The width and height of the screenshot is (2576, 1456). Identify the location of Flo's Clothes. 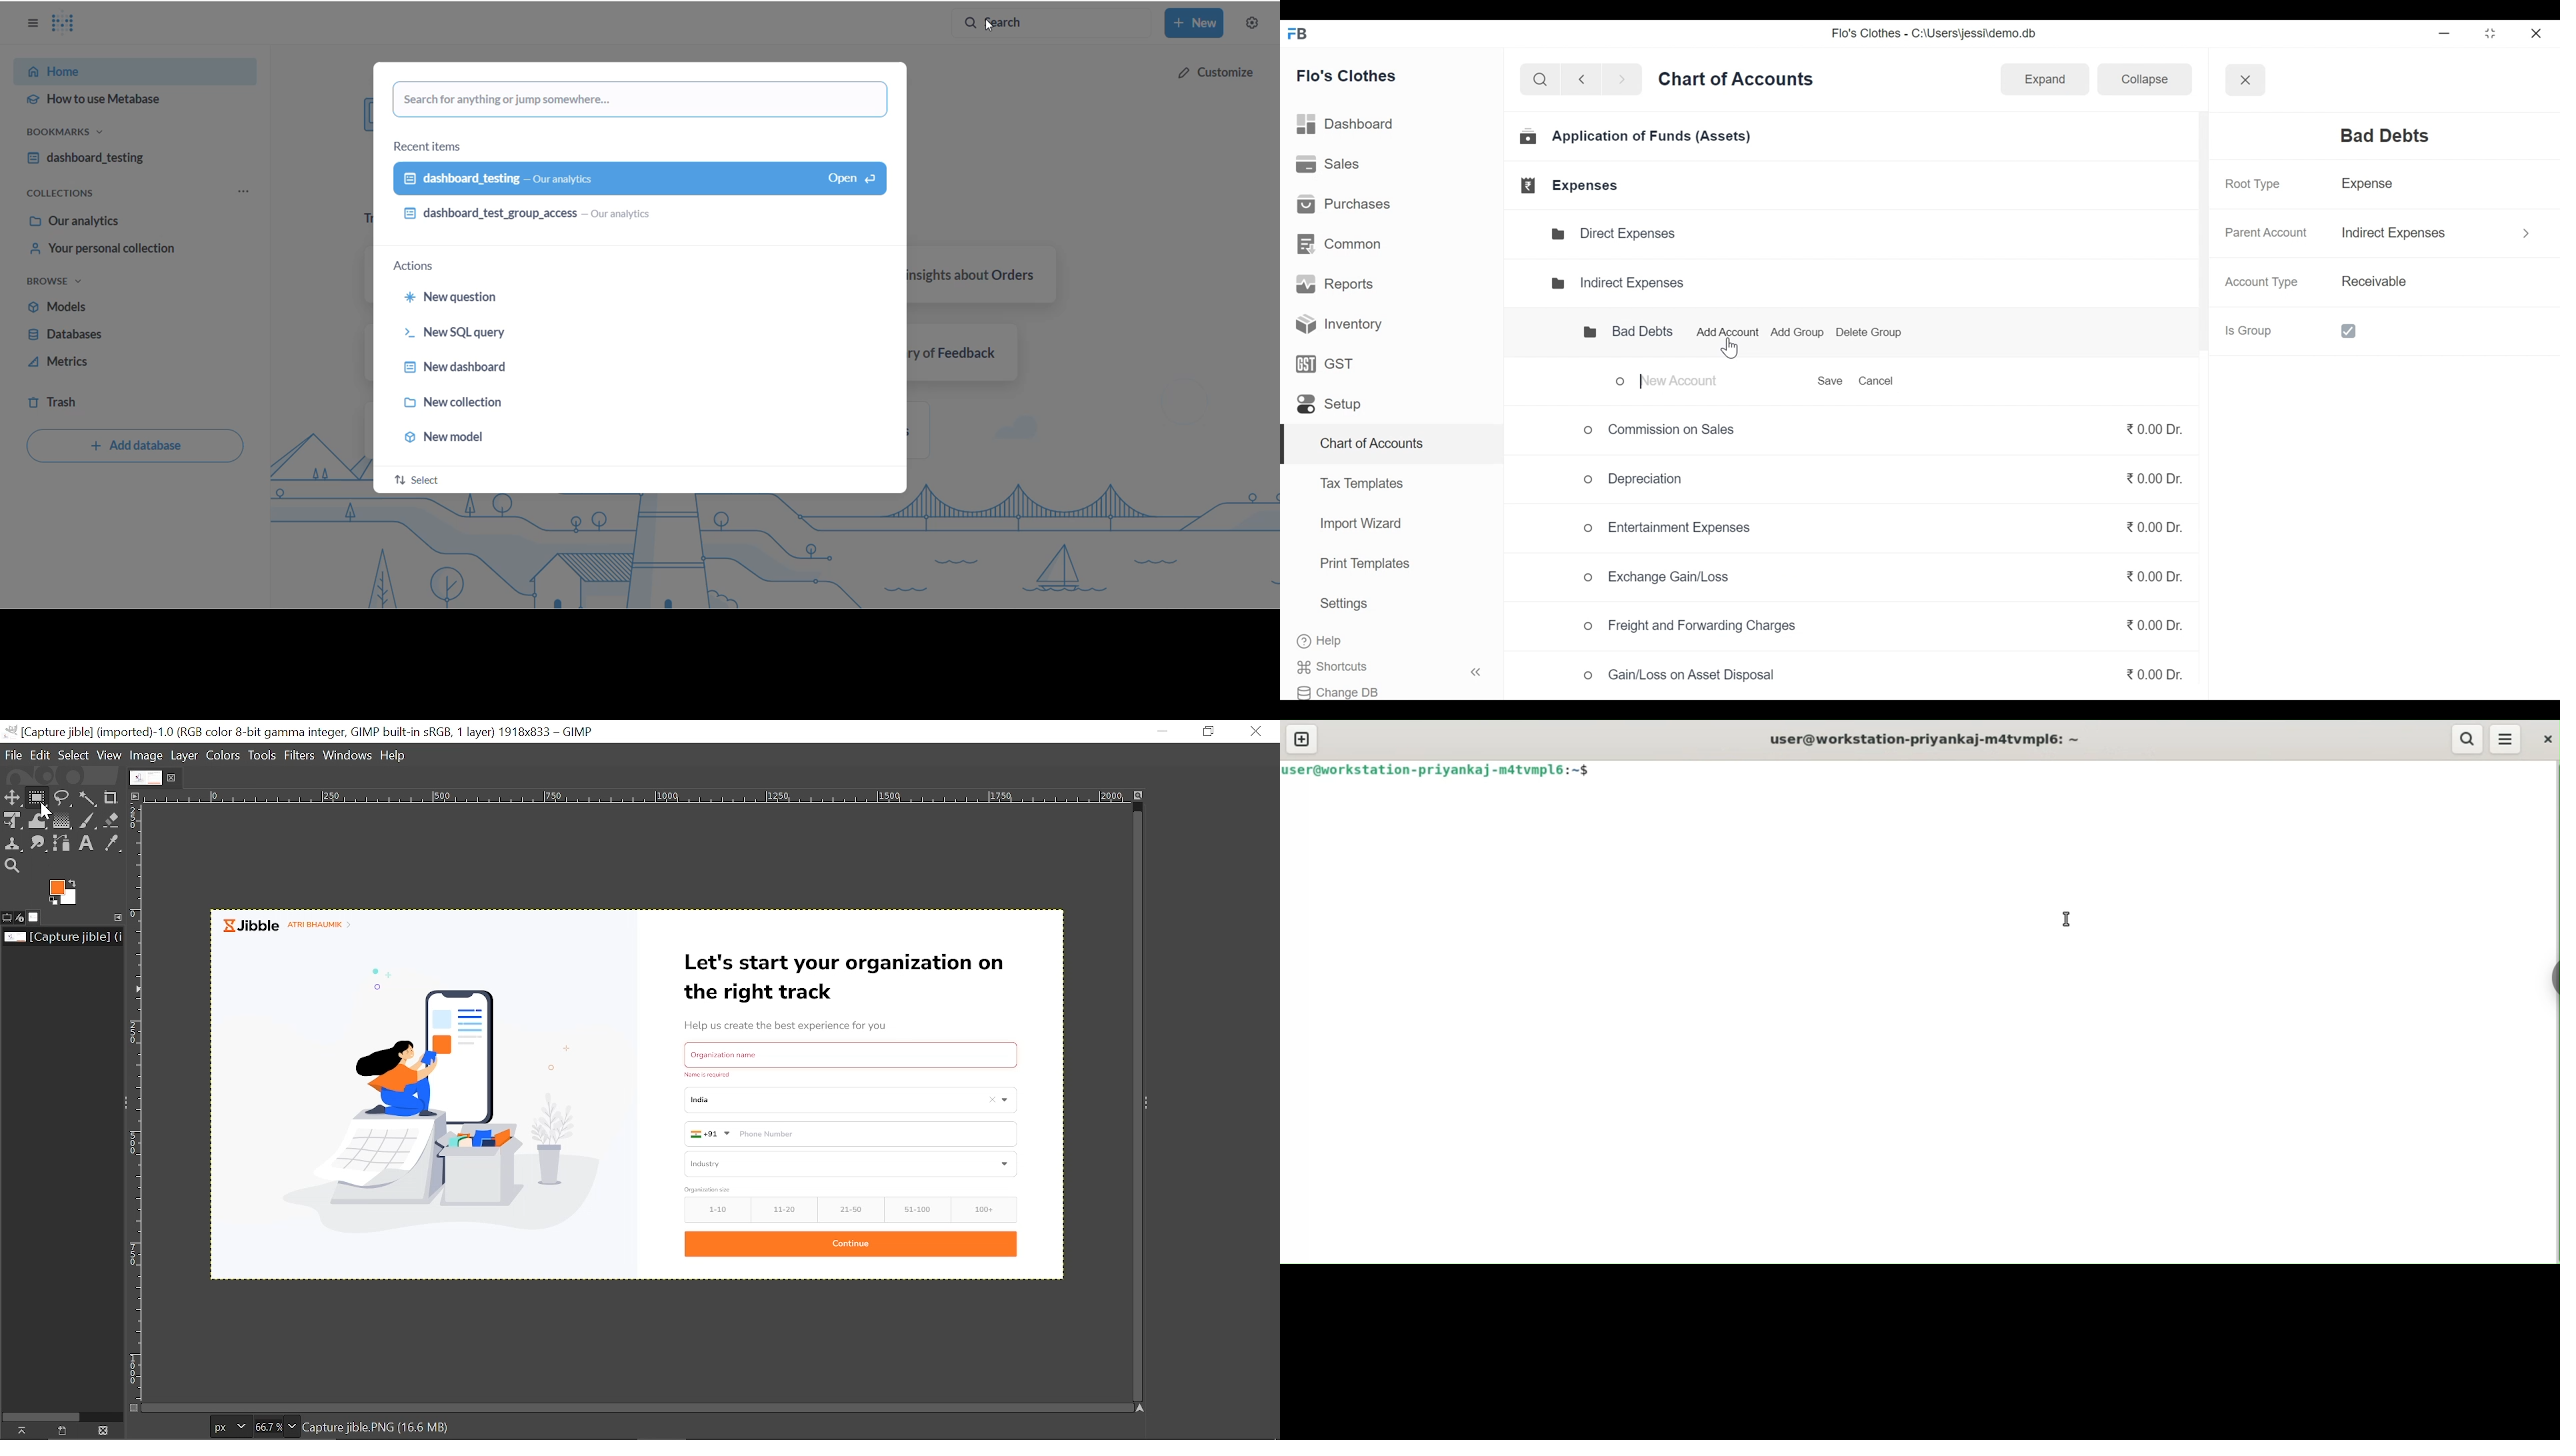
(1353, 77).